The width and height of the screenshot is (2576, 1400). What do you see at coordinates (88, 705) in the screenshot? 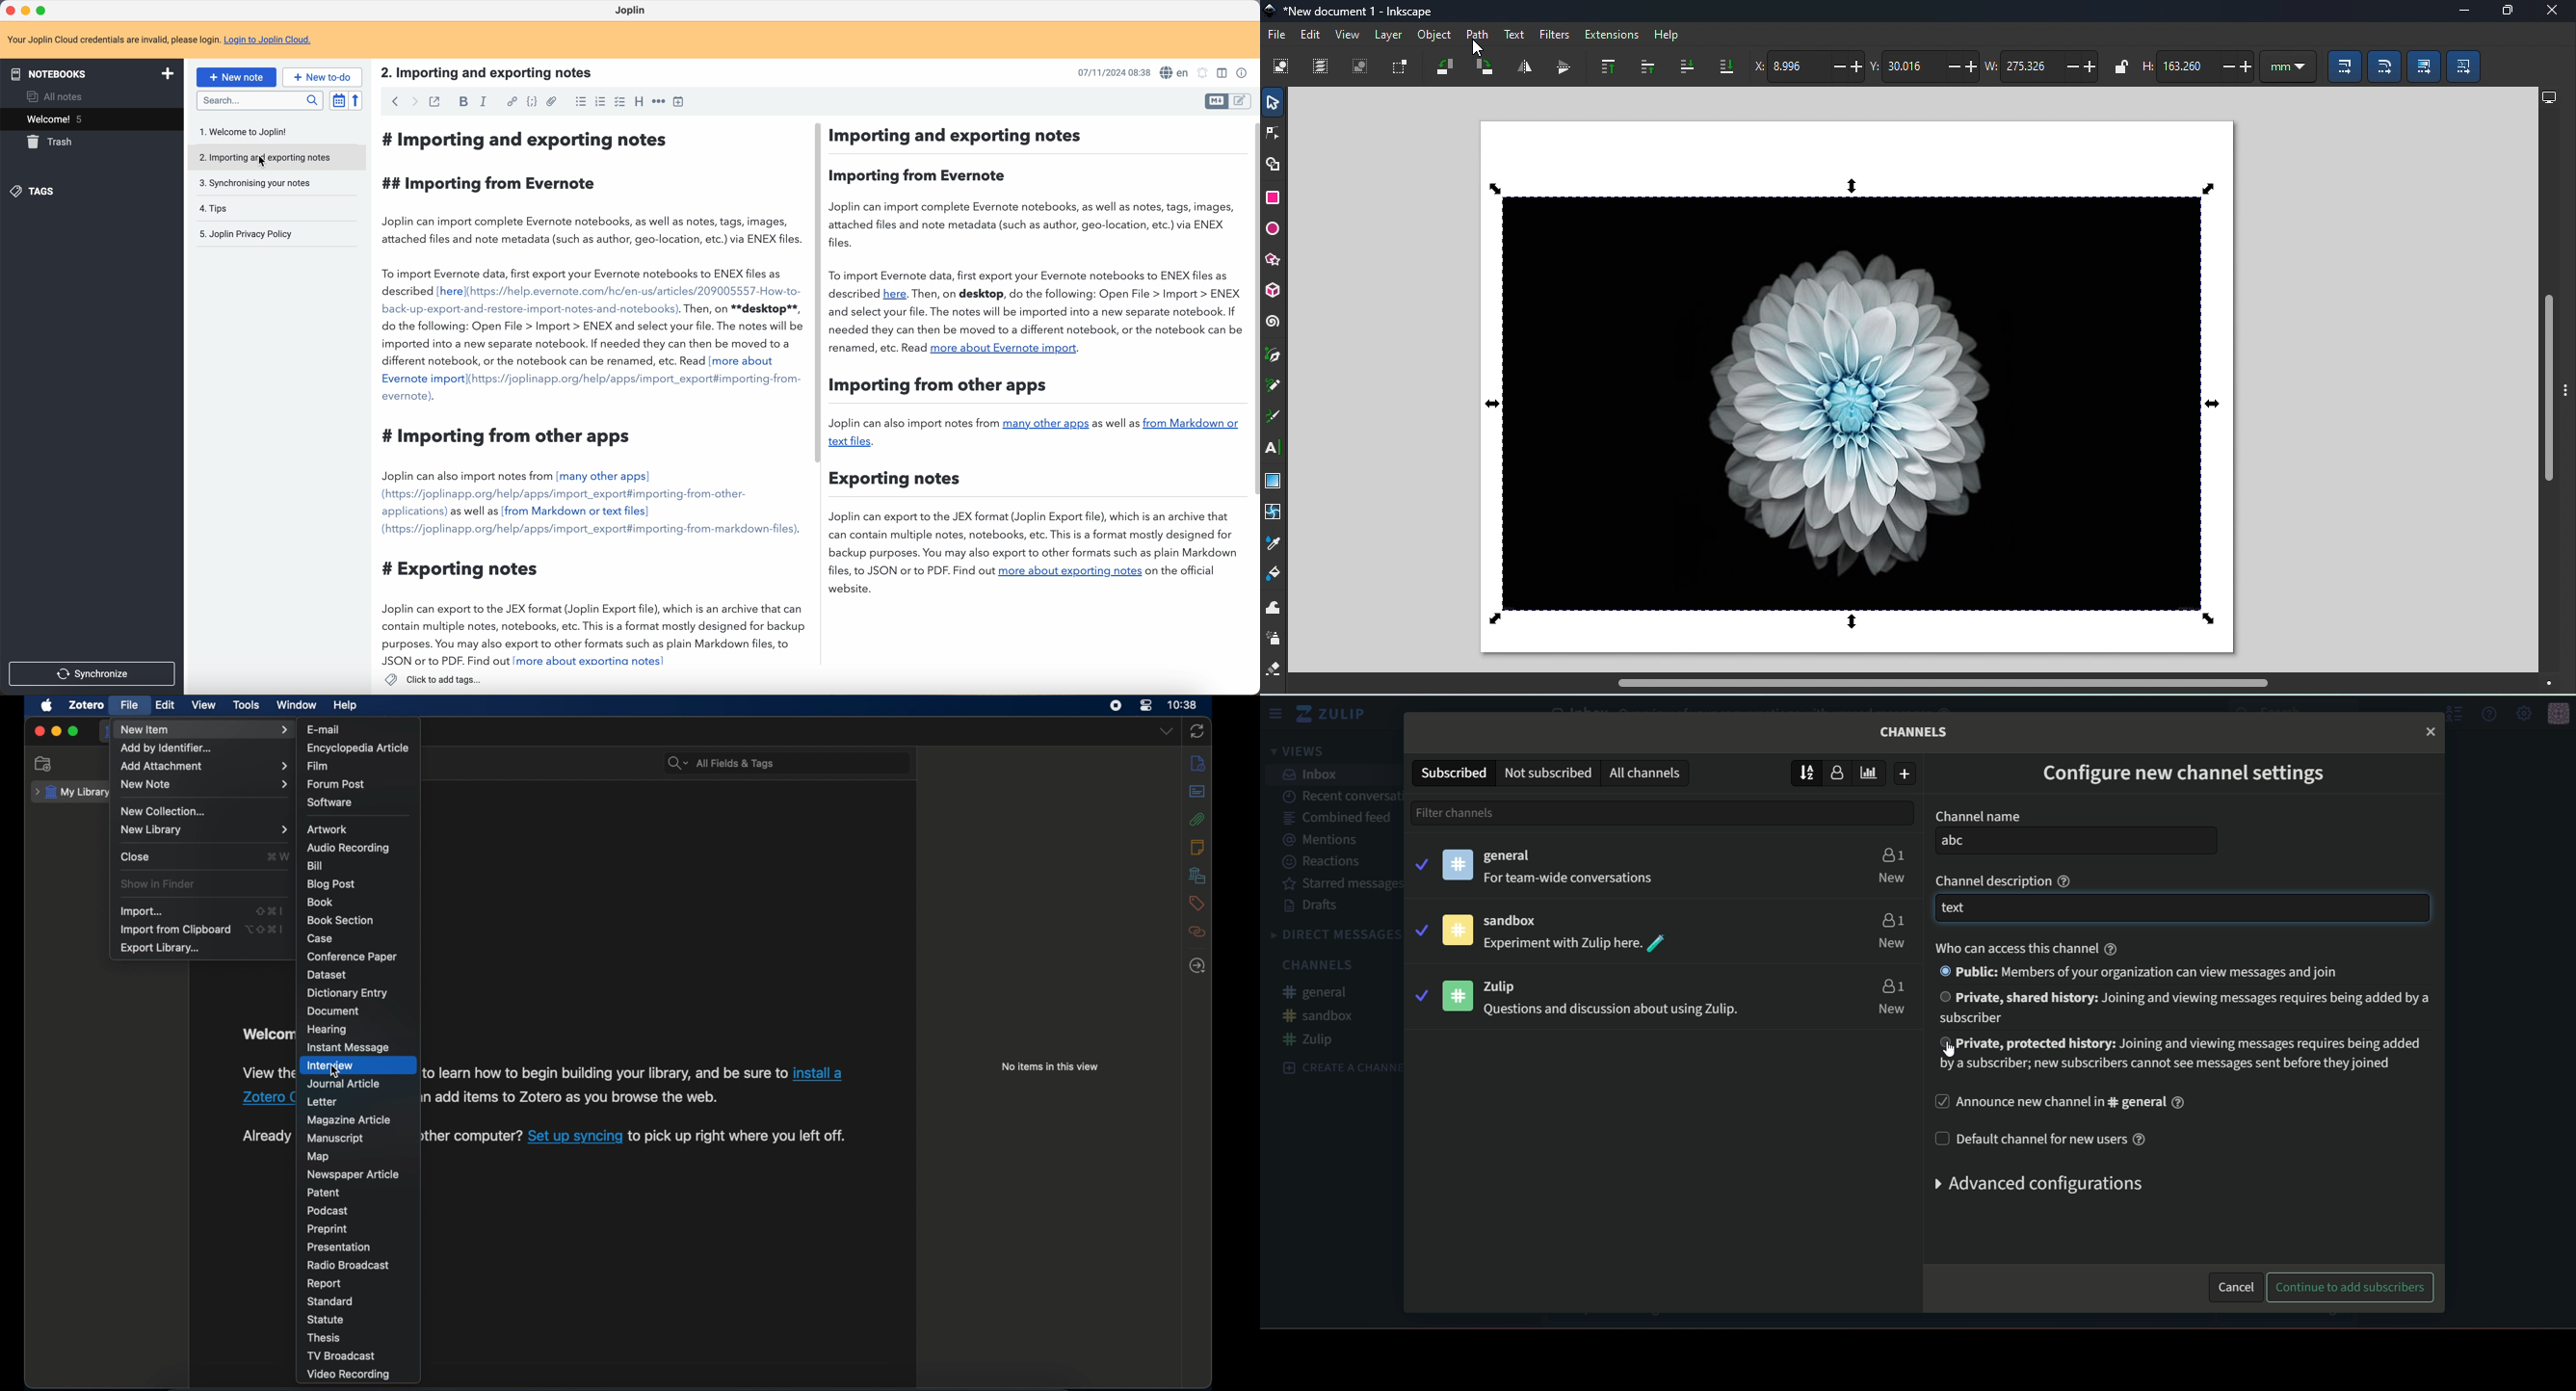
I see `zotero` at bounding box center [88, 705].